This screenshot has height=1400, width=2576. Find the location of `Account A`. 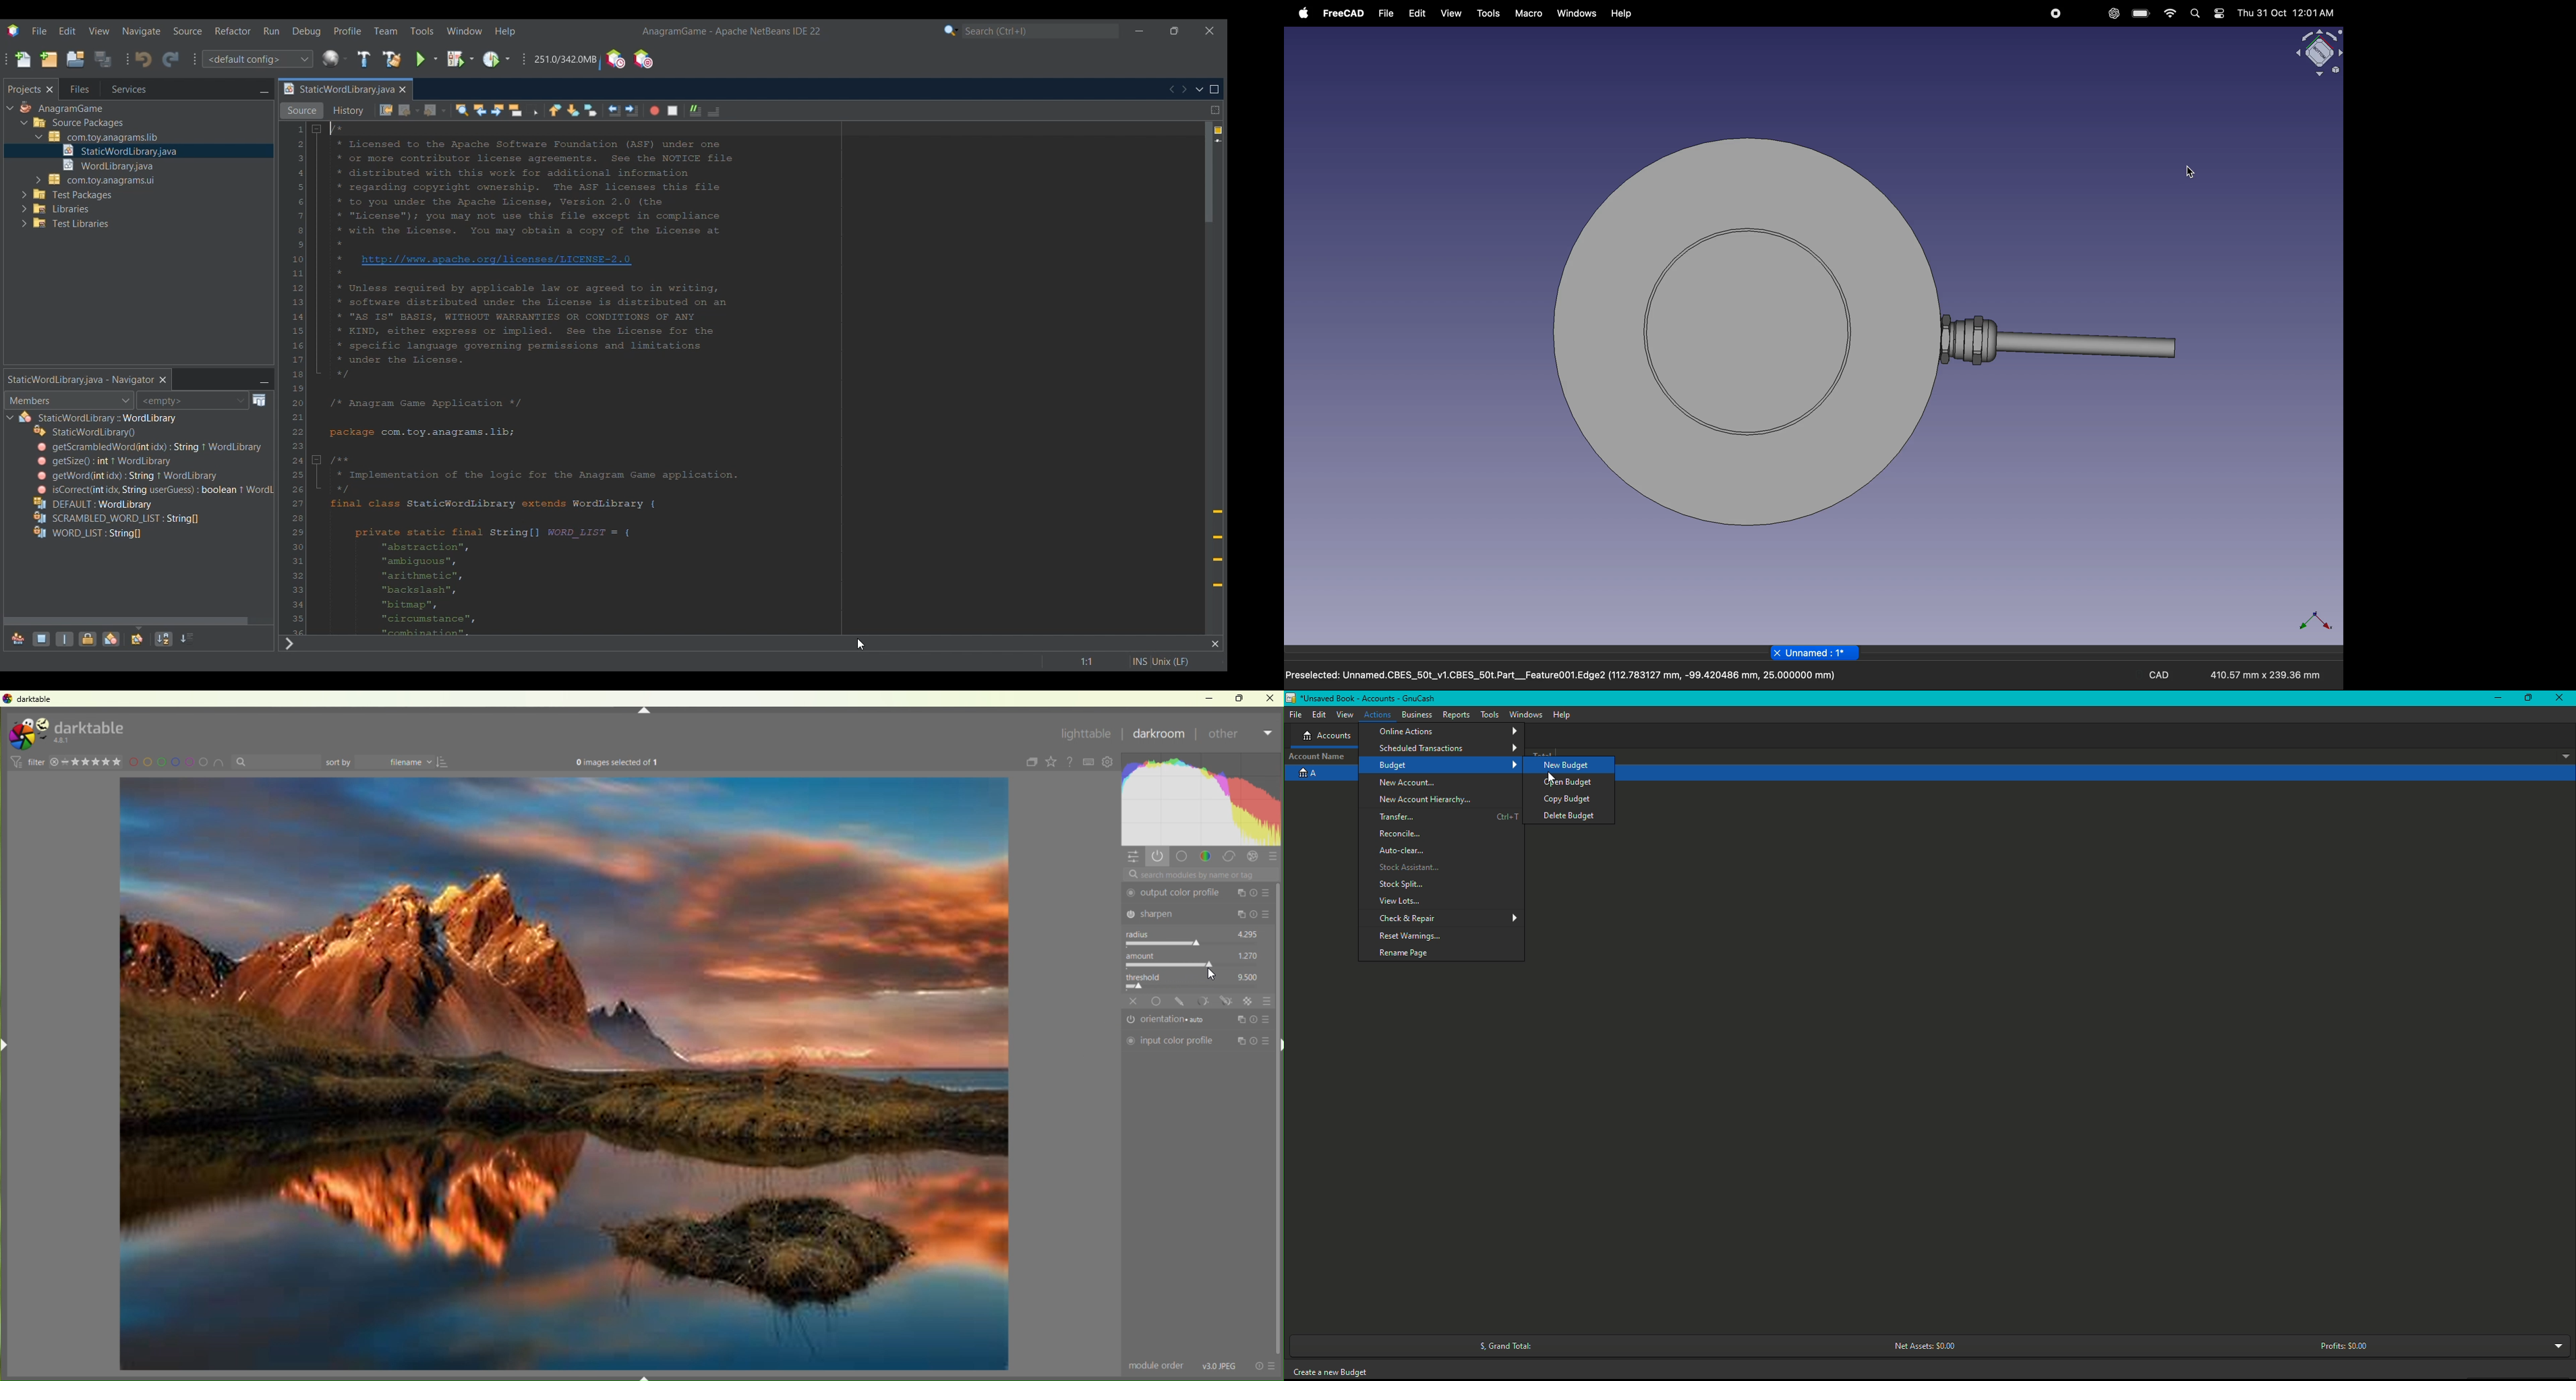

Account A is located at coordinates (1310, 774).